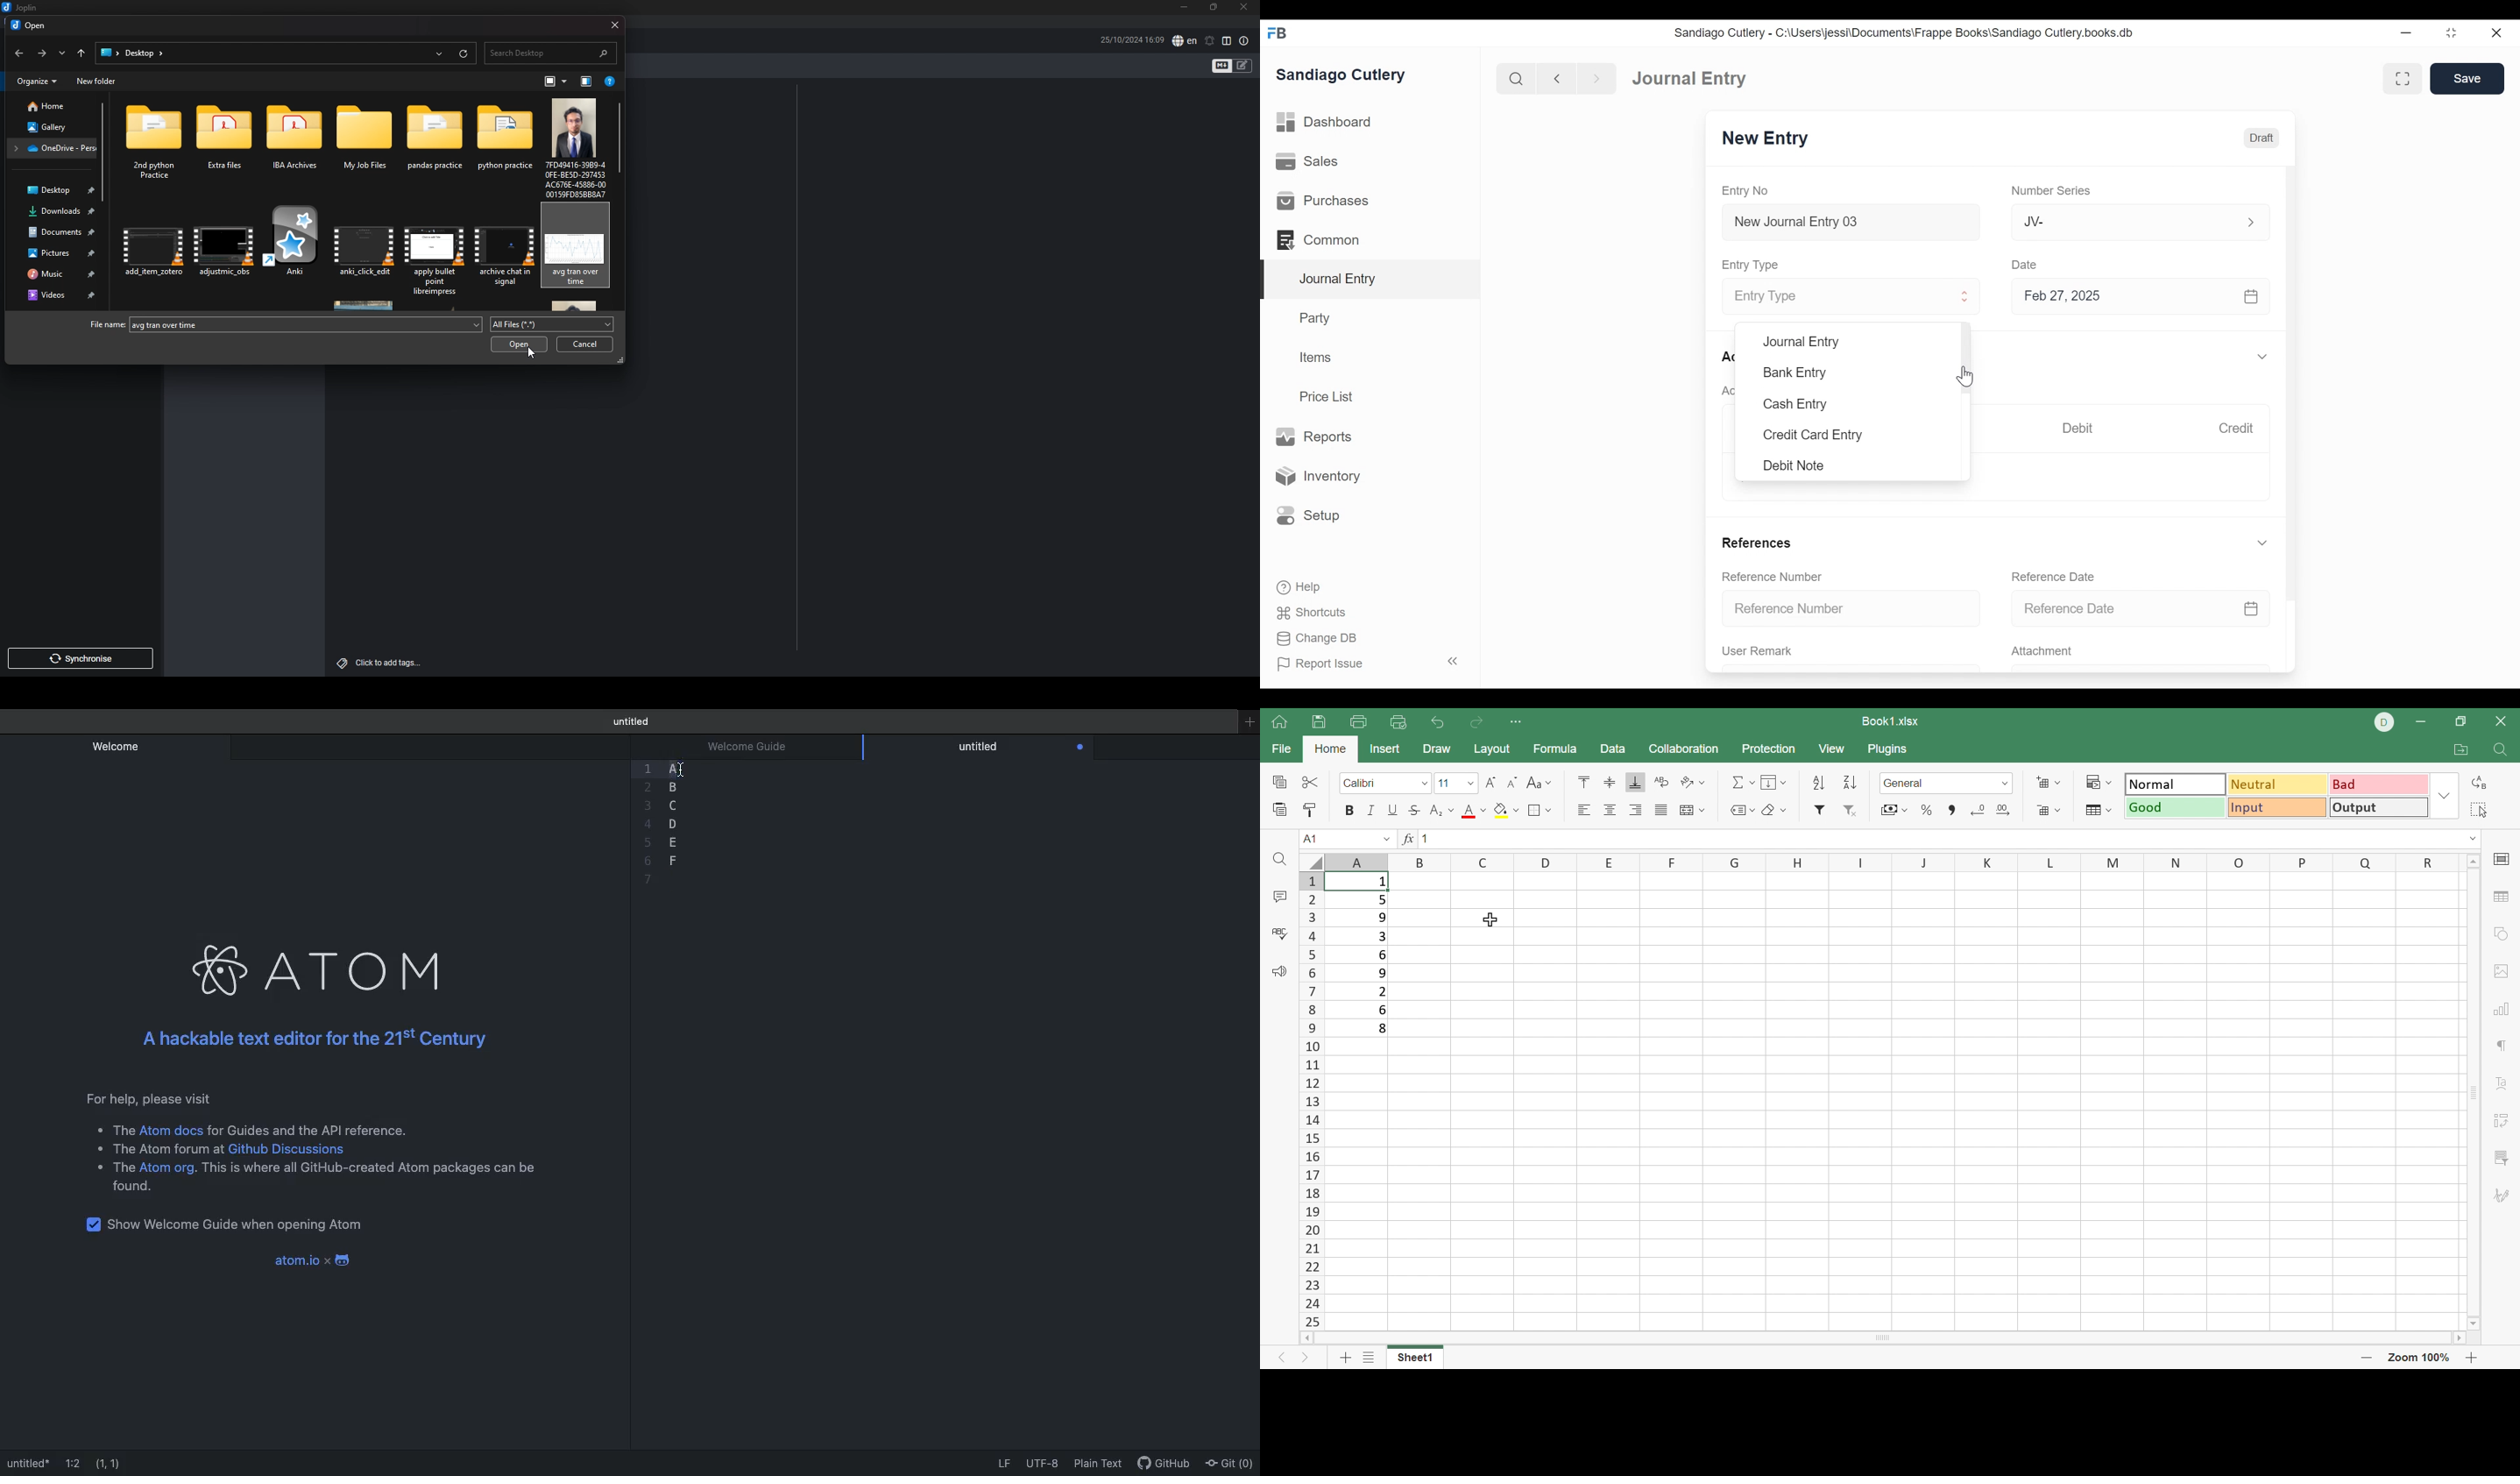 The height and width of the screenshot is (1484, 2520). I want to click on Scroll Down, so click(2468, 1322).